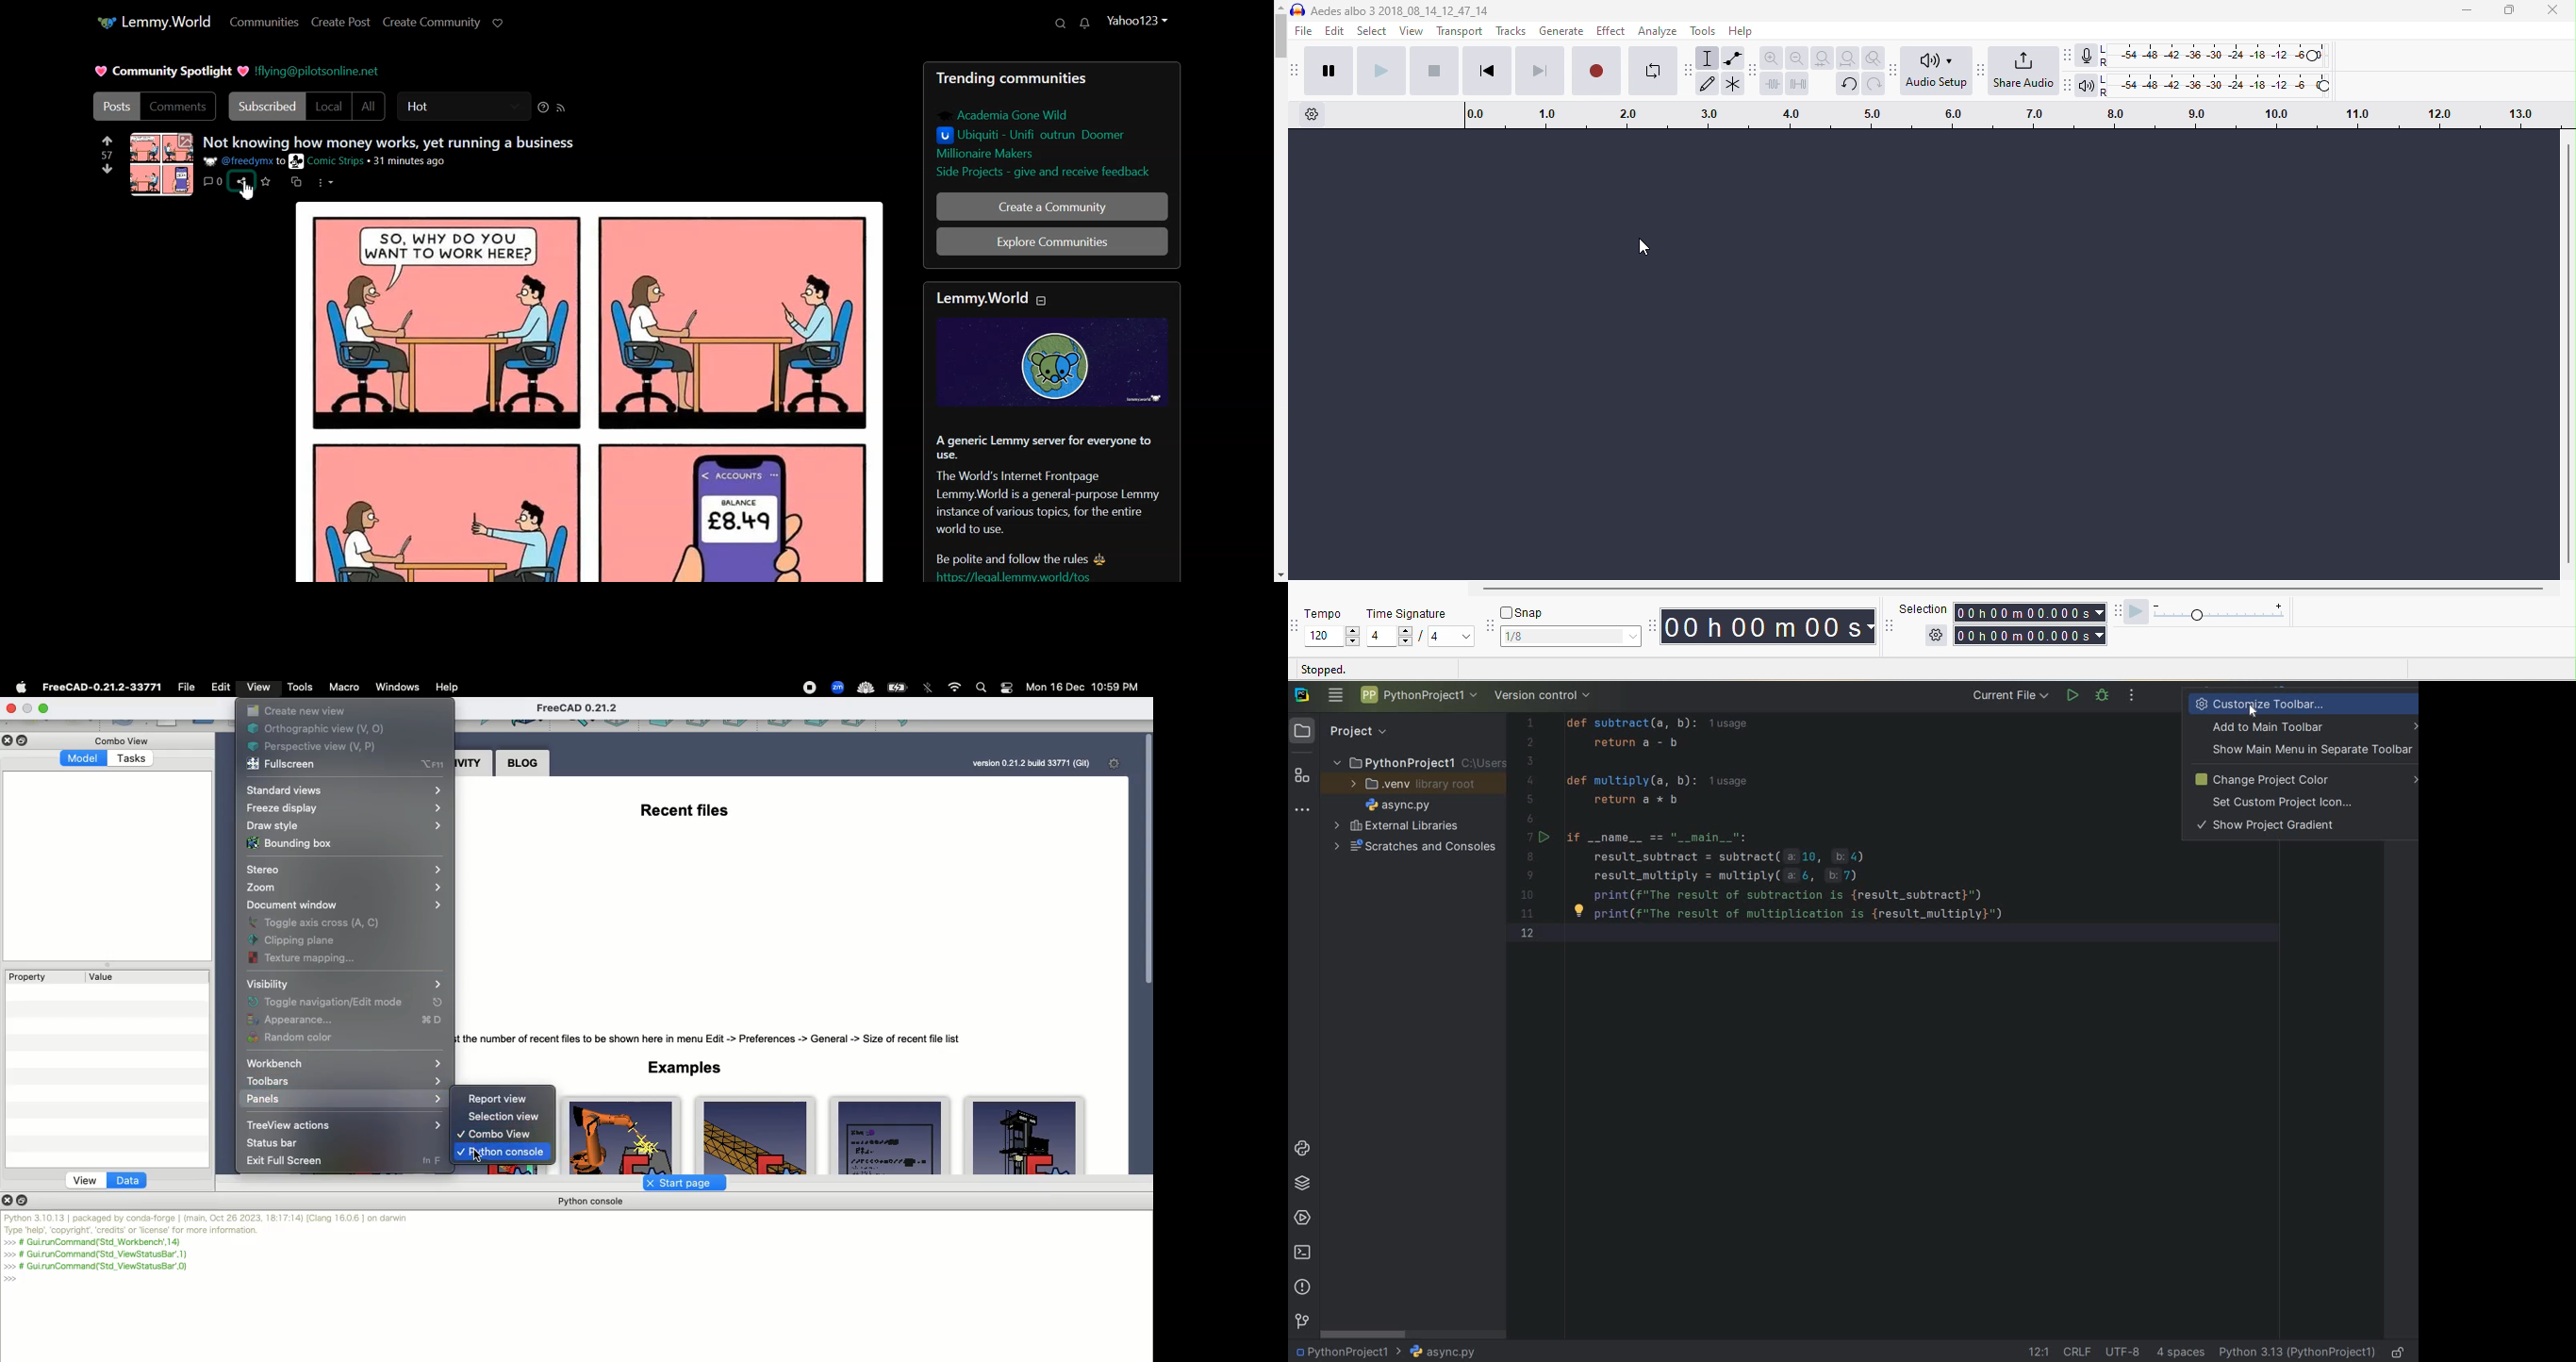  Describe the element at coordinates (1533, 611) in the screenshot. I see `snap` at that location.